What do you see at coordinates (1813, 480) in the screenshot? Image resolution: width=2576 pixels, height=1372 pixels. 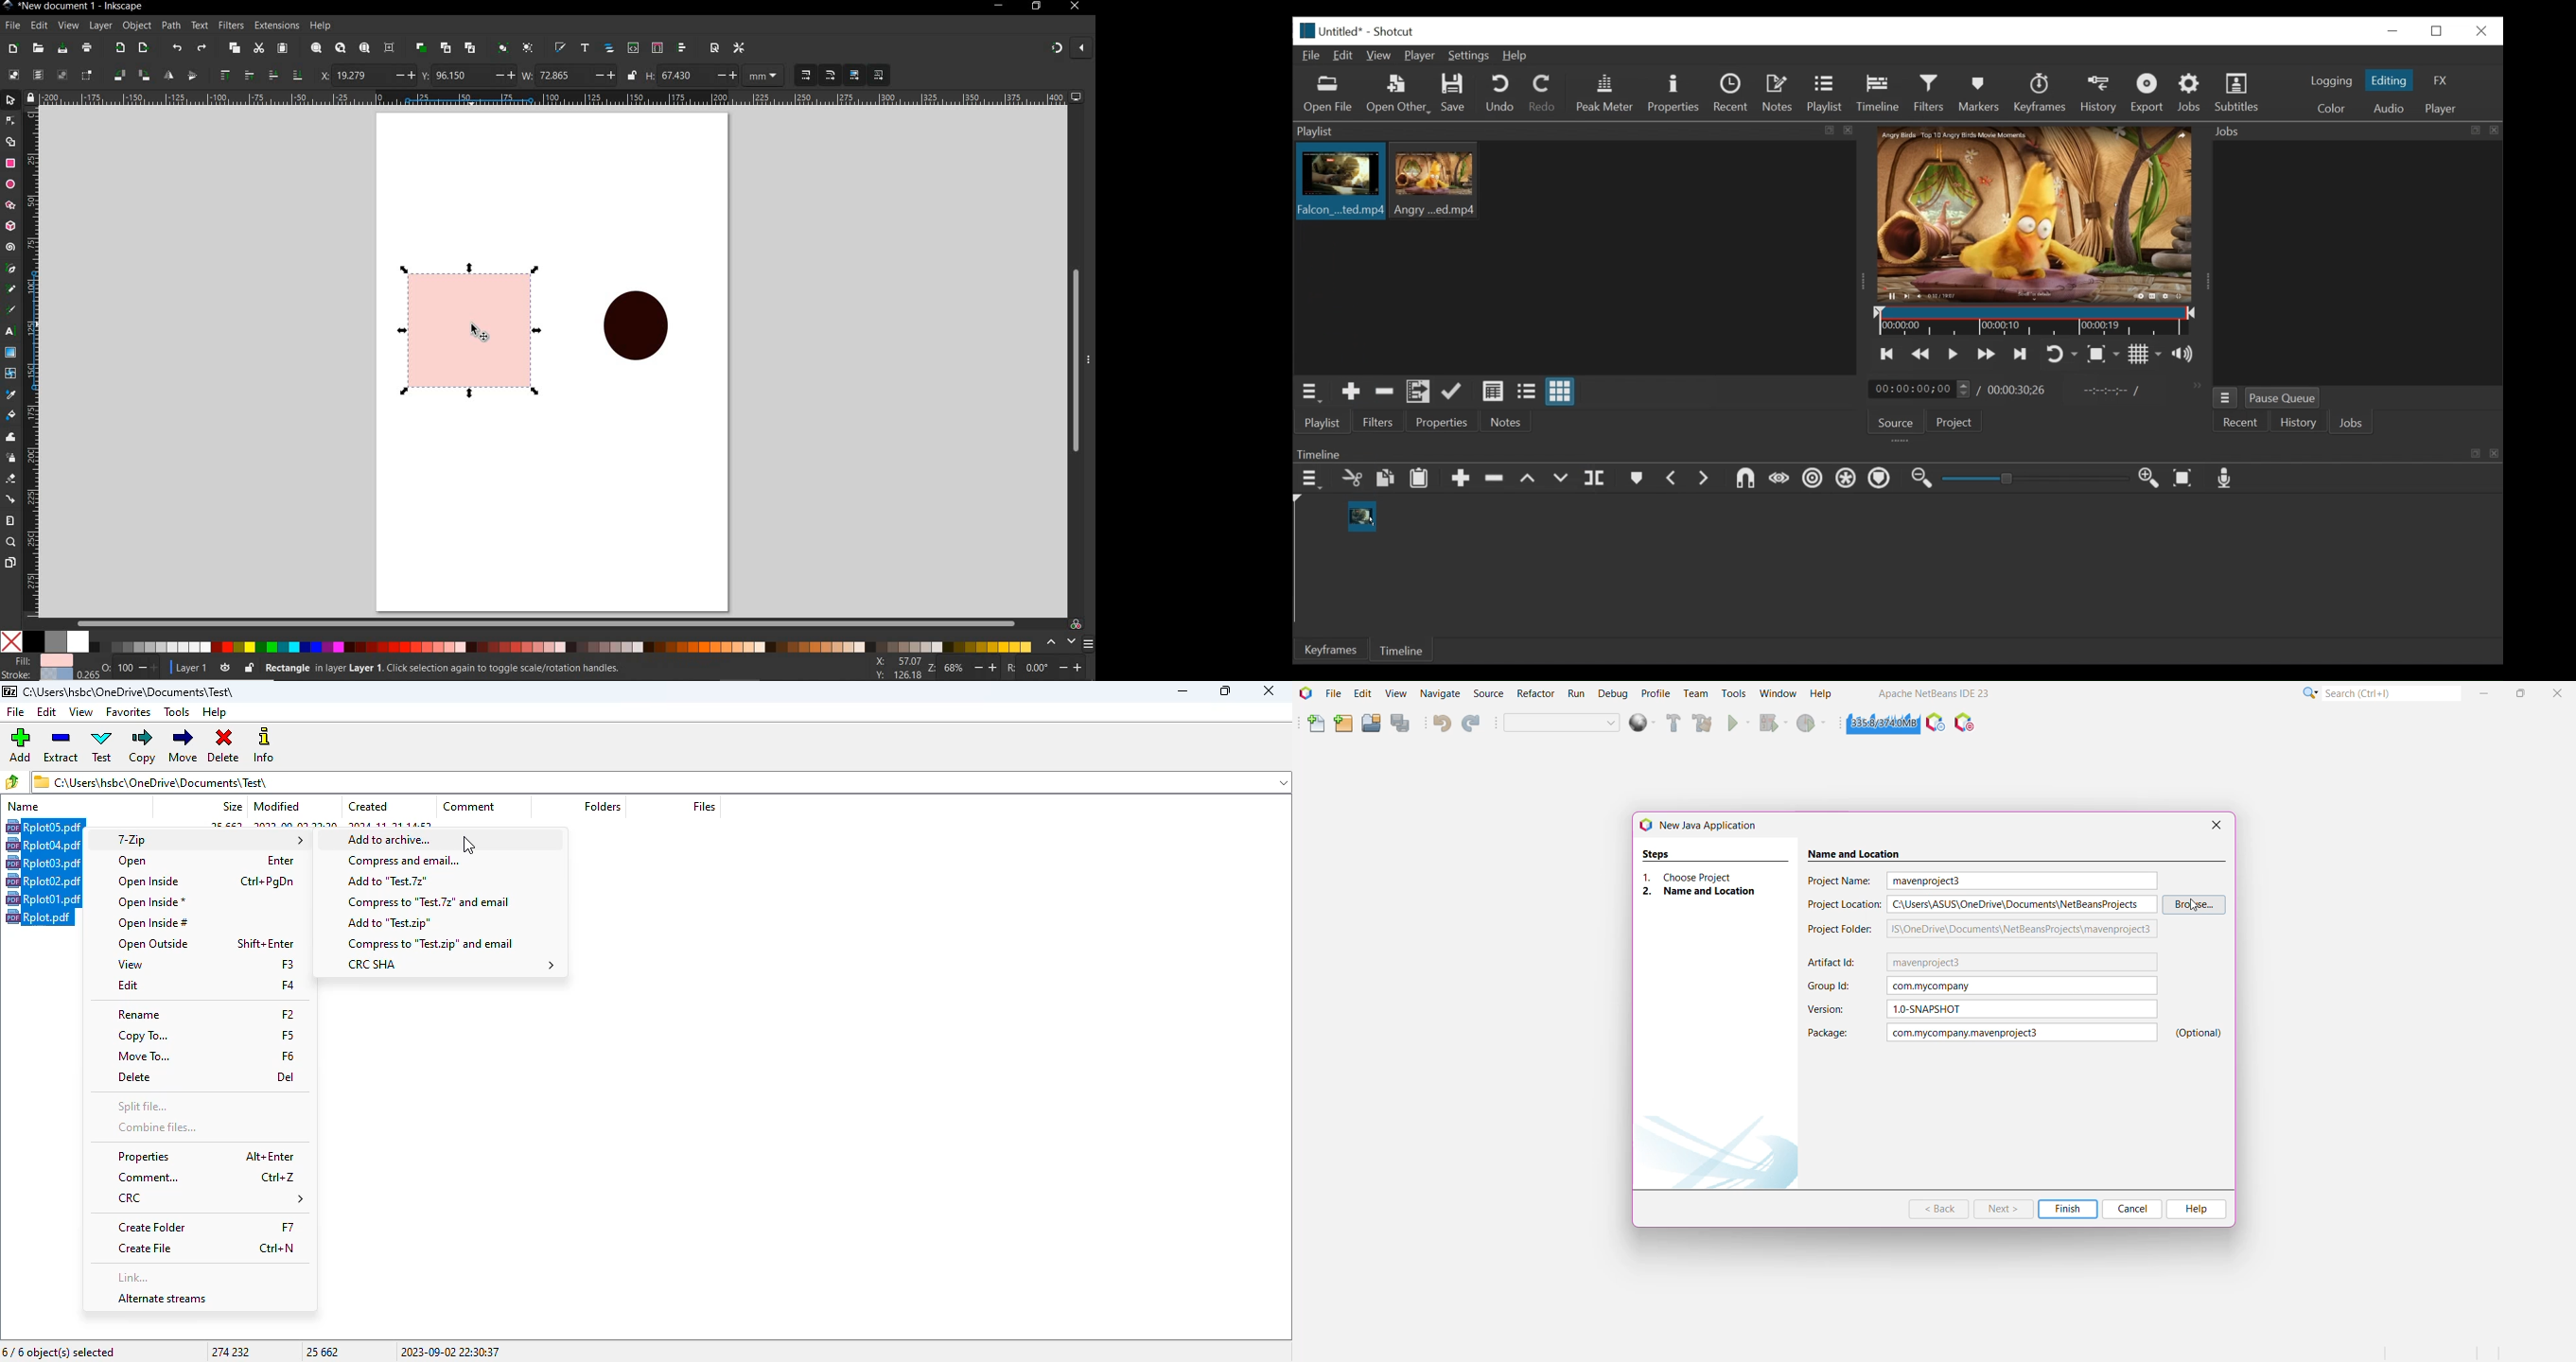 I see `Ripple ` at bounding box center [1813, 480].